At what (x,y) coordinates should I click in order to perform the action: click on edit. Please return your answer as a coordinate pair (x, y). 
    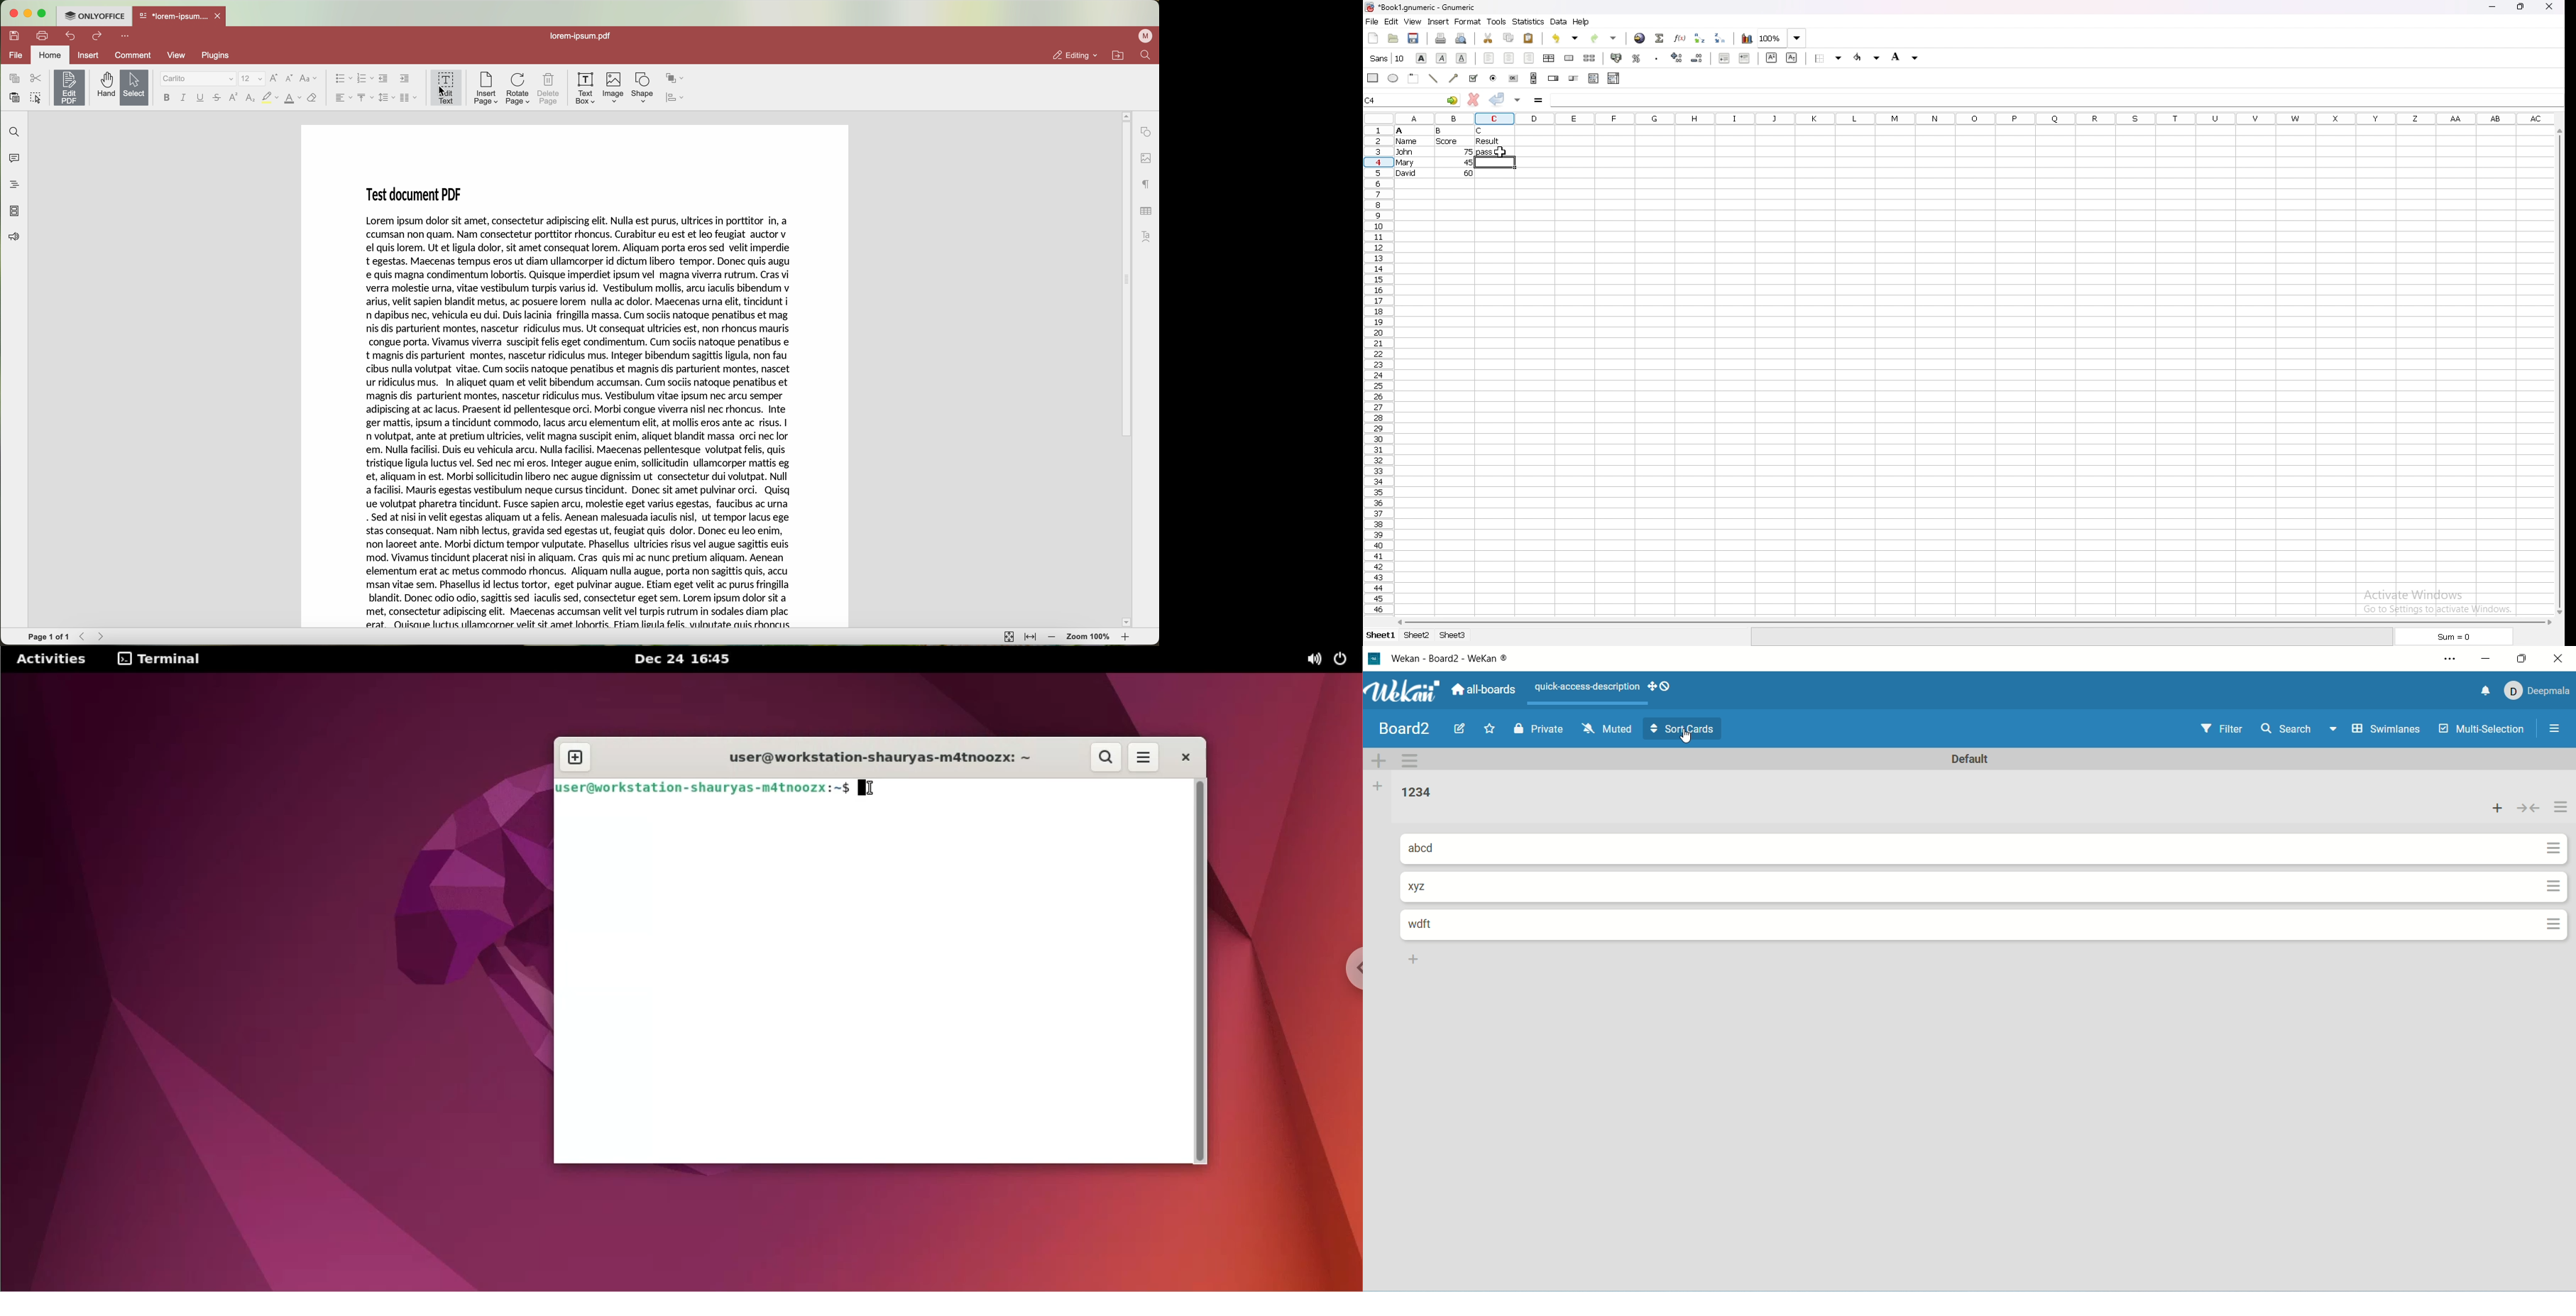
    Looking at the image, I should click on (1391, 22).